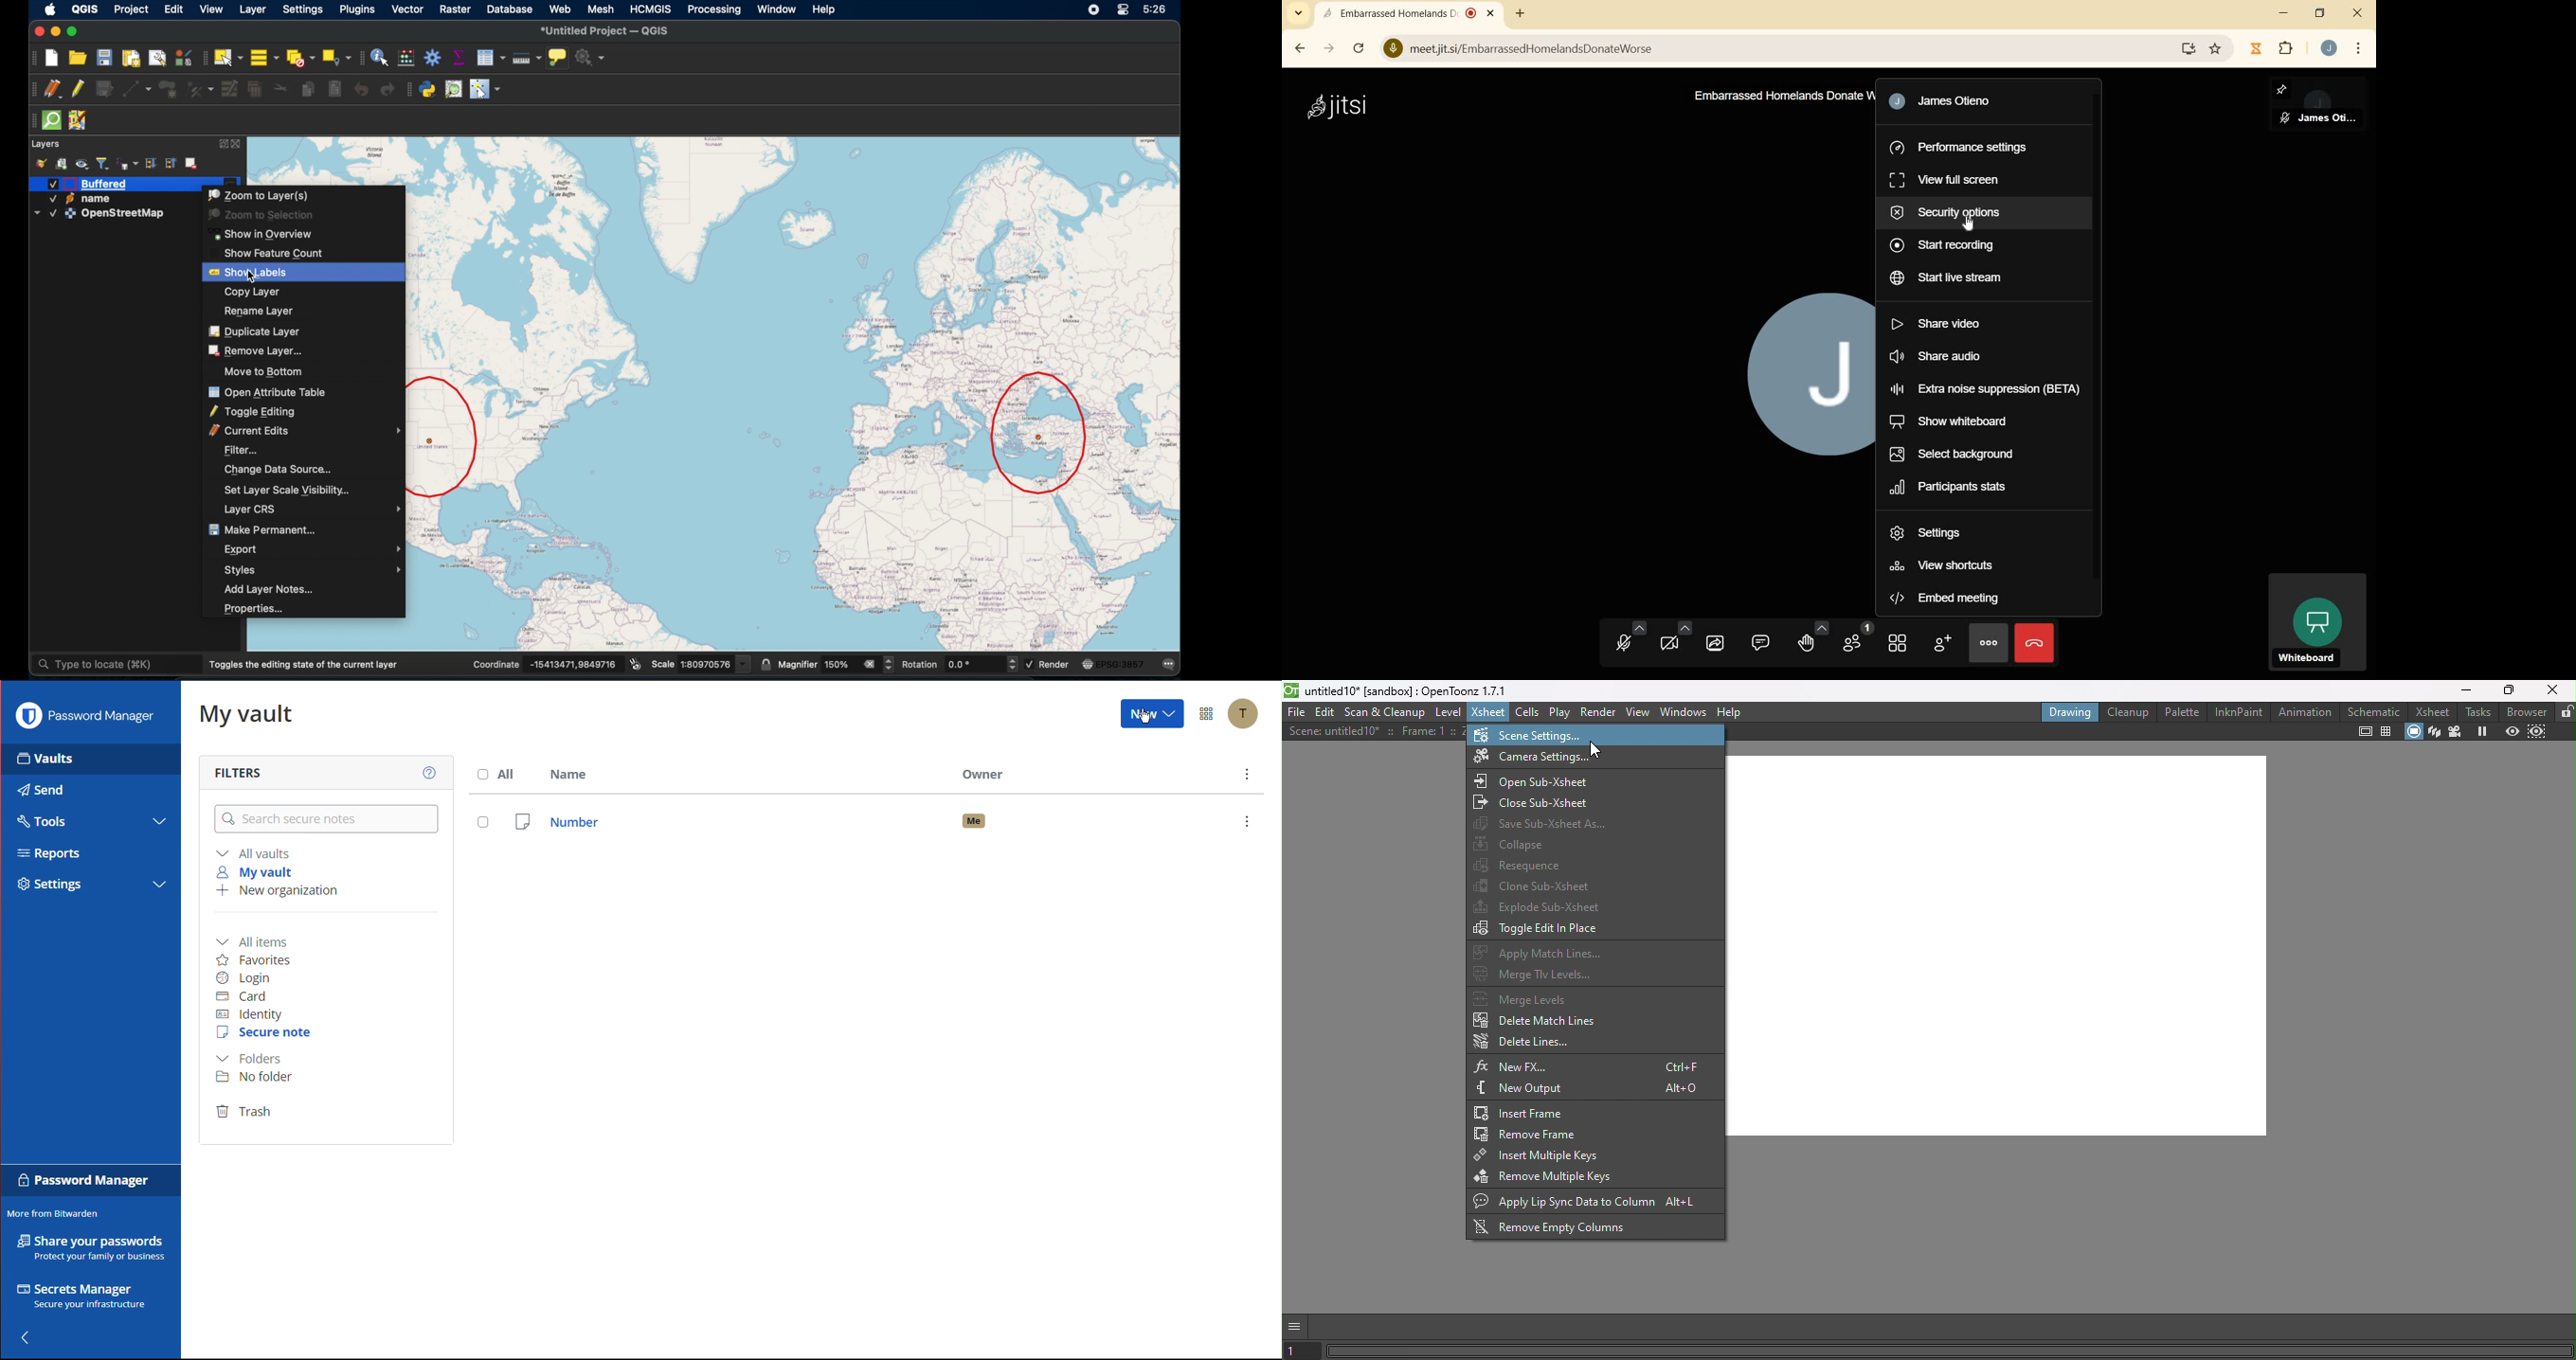 This screenshot has width=2576, height=1372. I want to click on select by location, so click(337, 55).